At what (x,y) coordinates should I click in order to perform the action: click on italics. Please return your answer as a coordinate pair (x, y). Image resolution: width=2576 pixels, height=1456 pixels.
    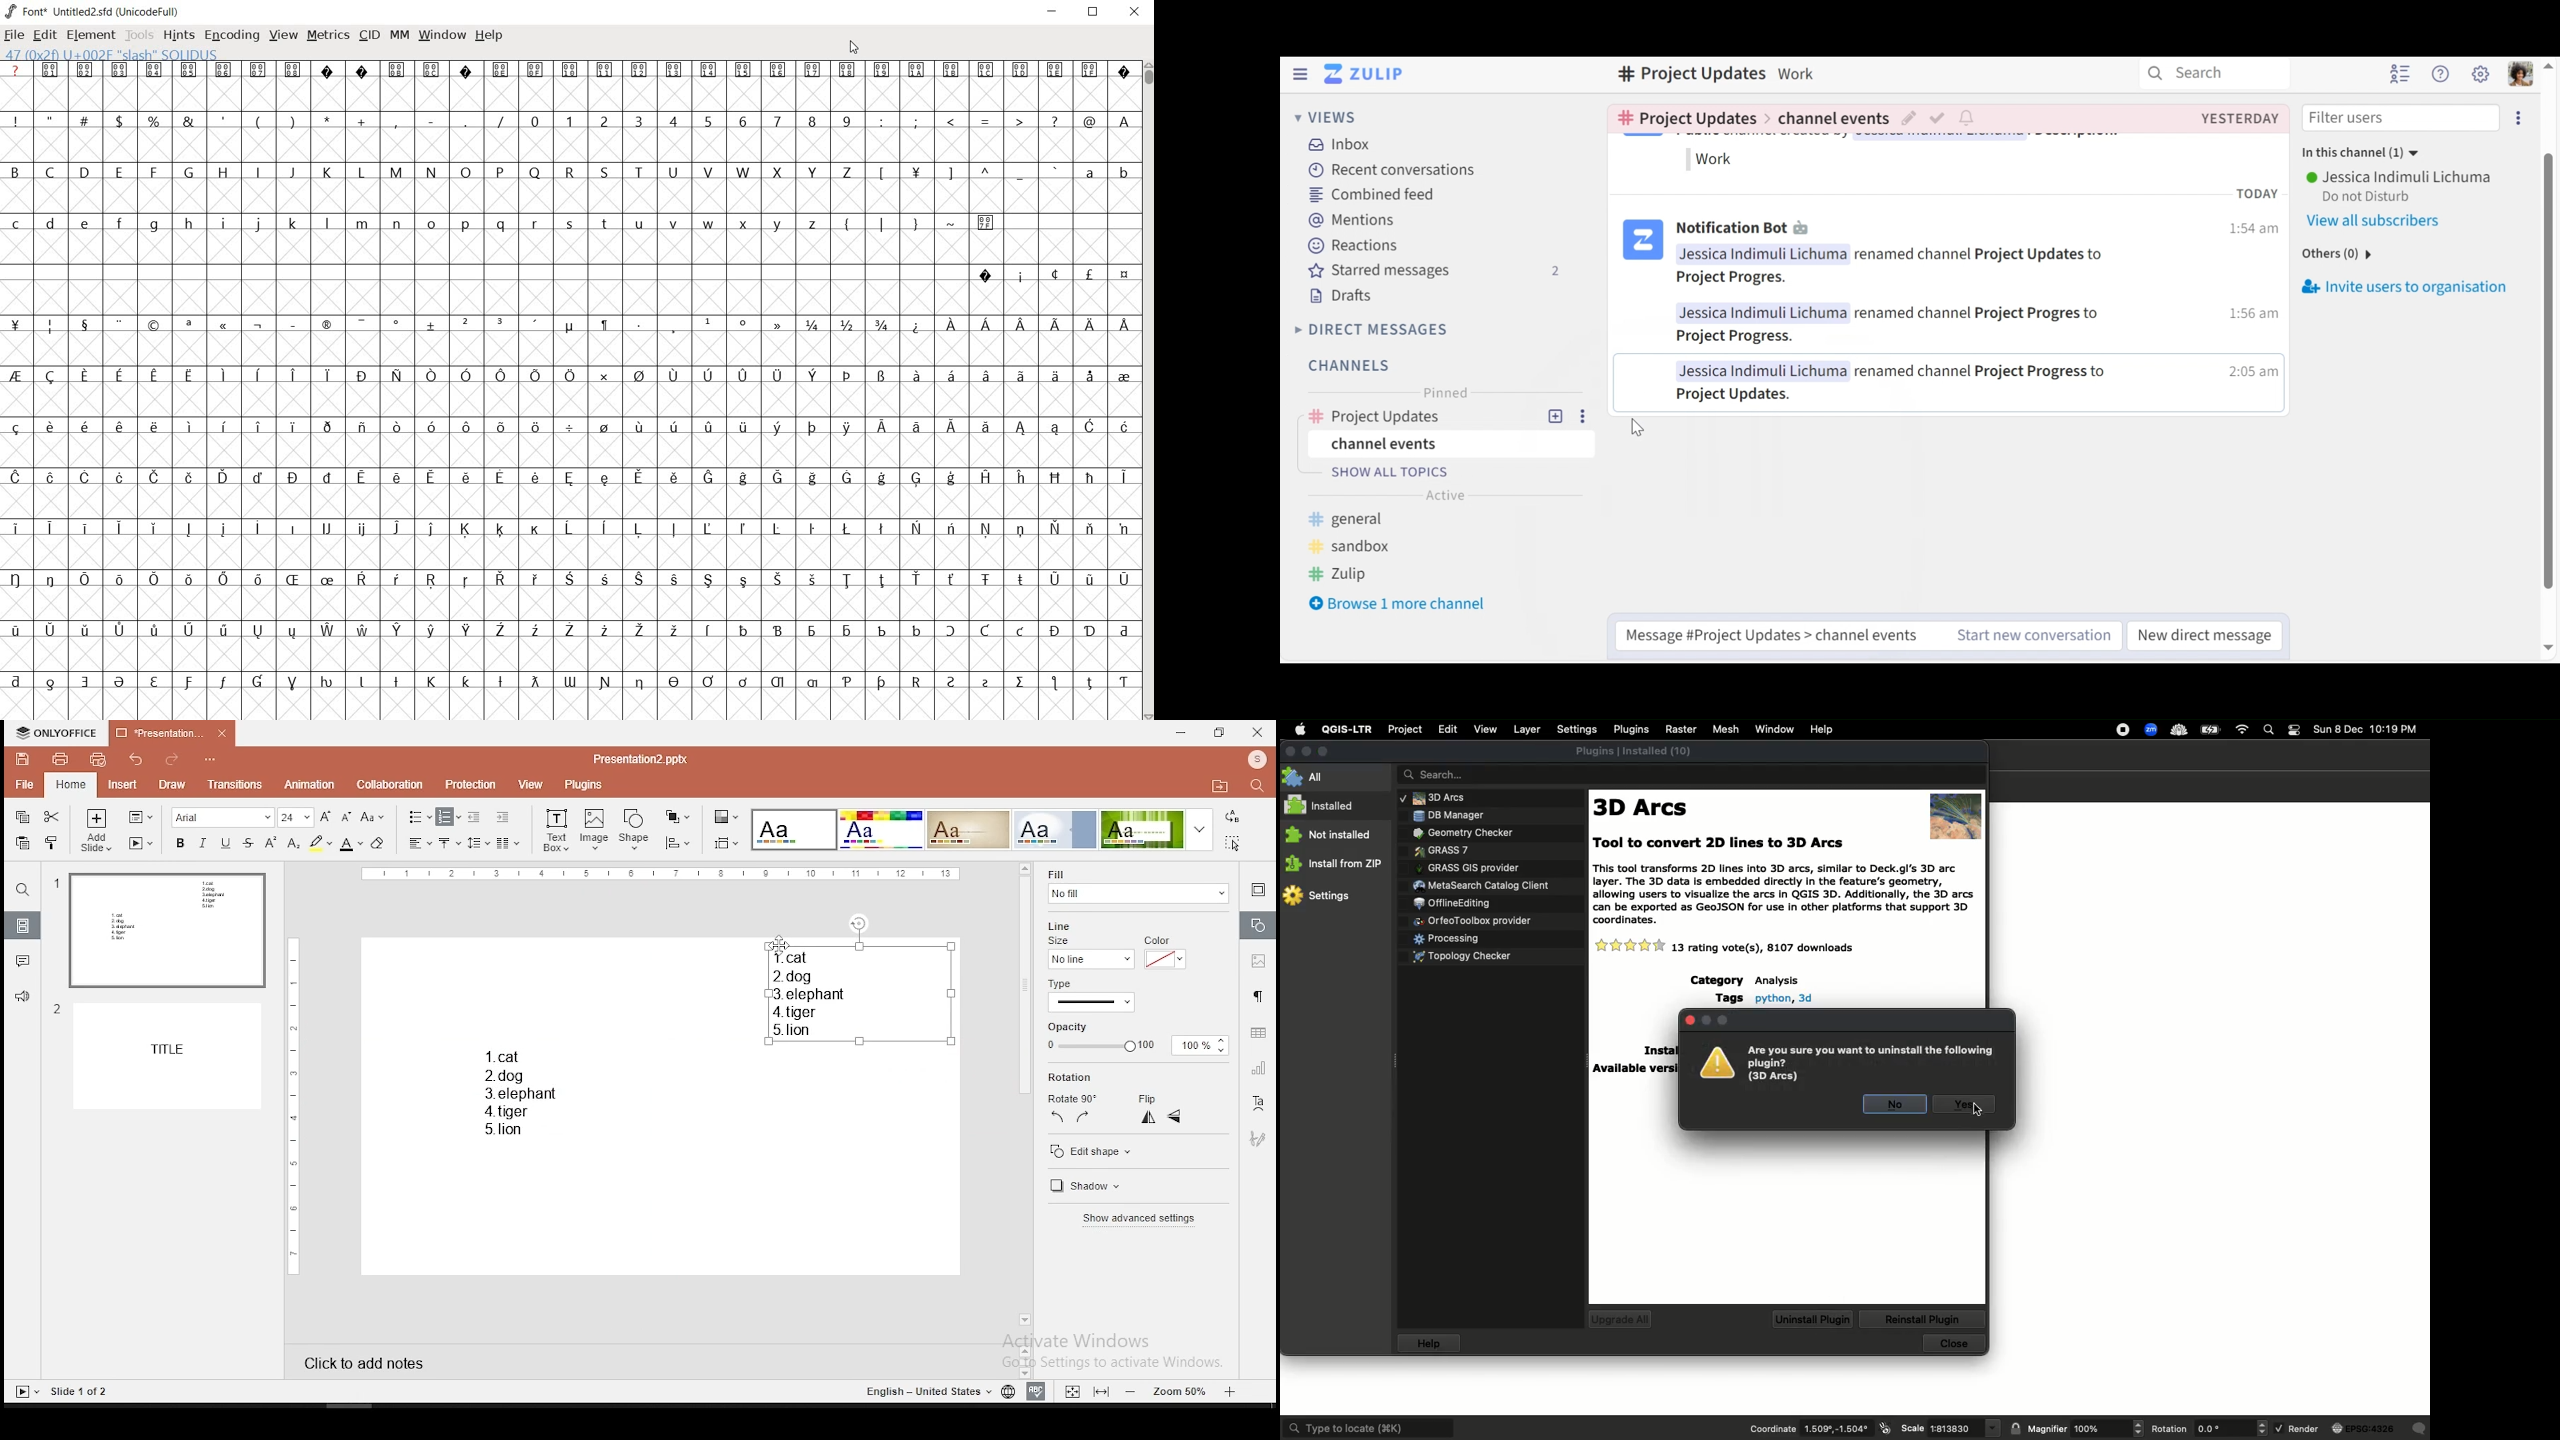
    Looking at the image, I should click on (203, 842).